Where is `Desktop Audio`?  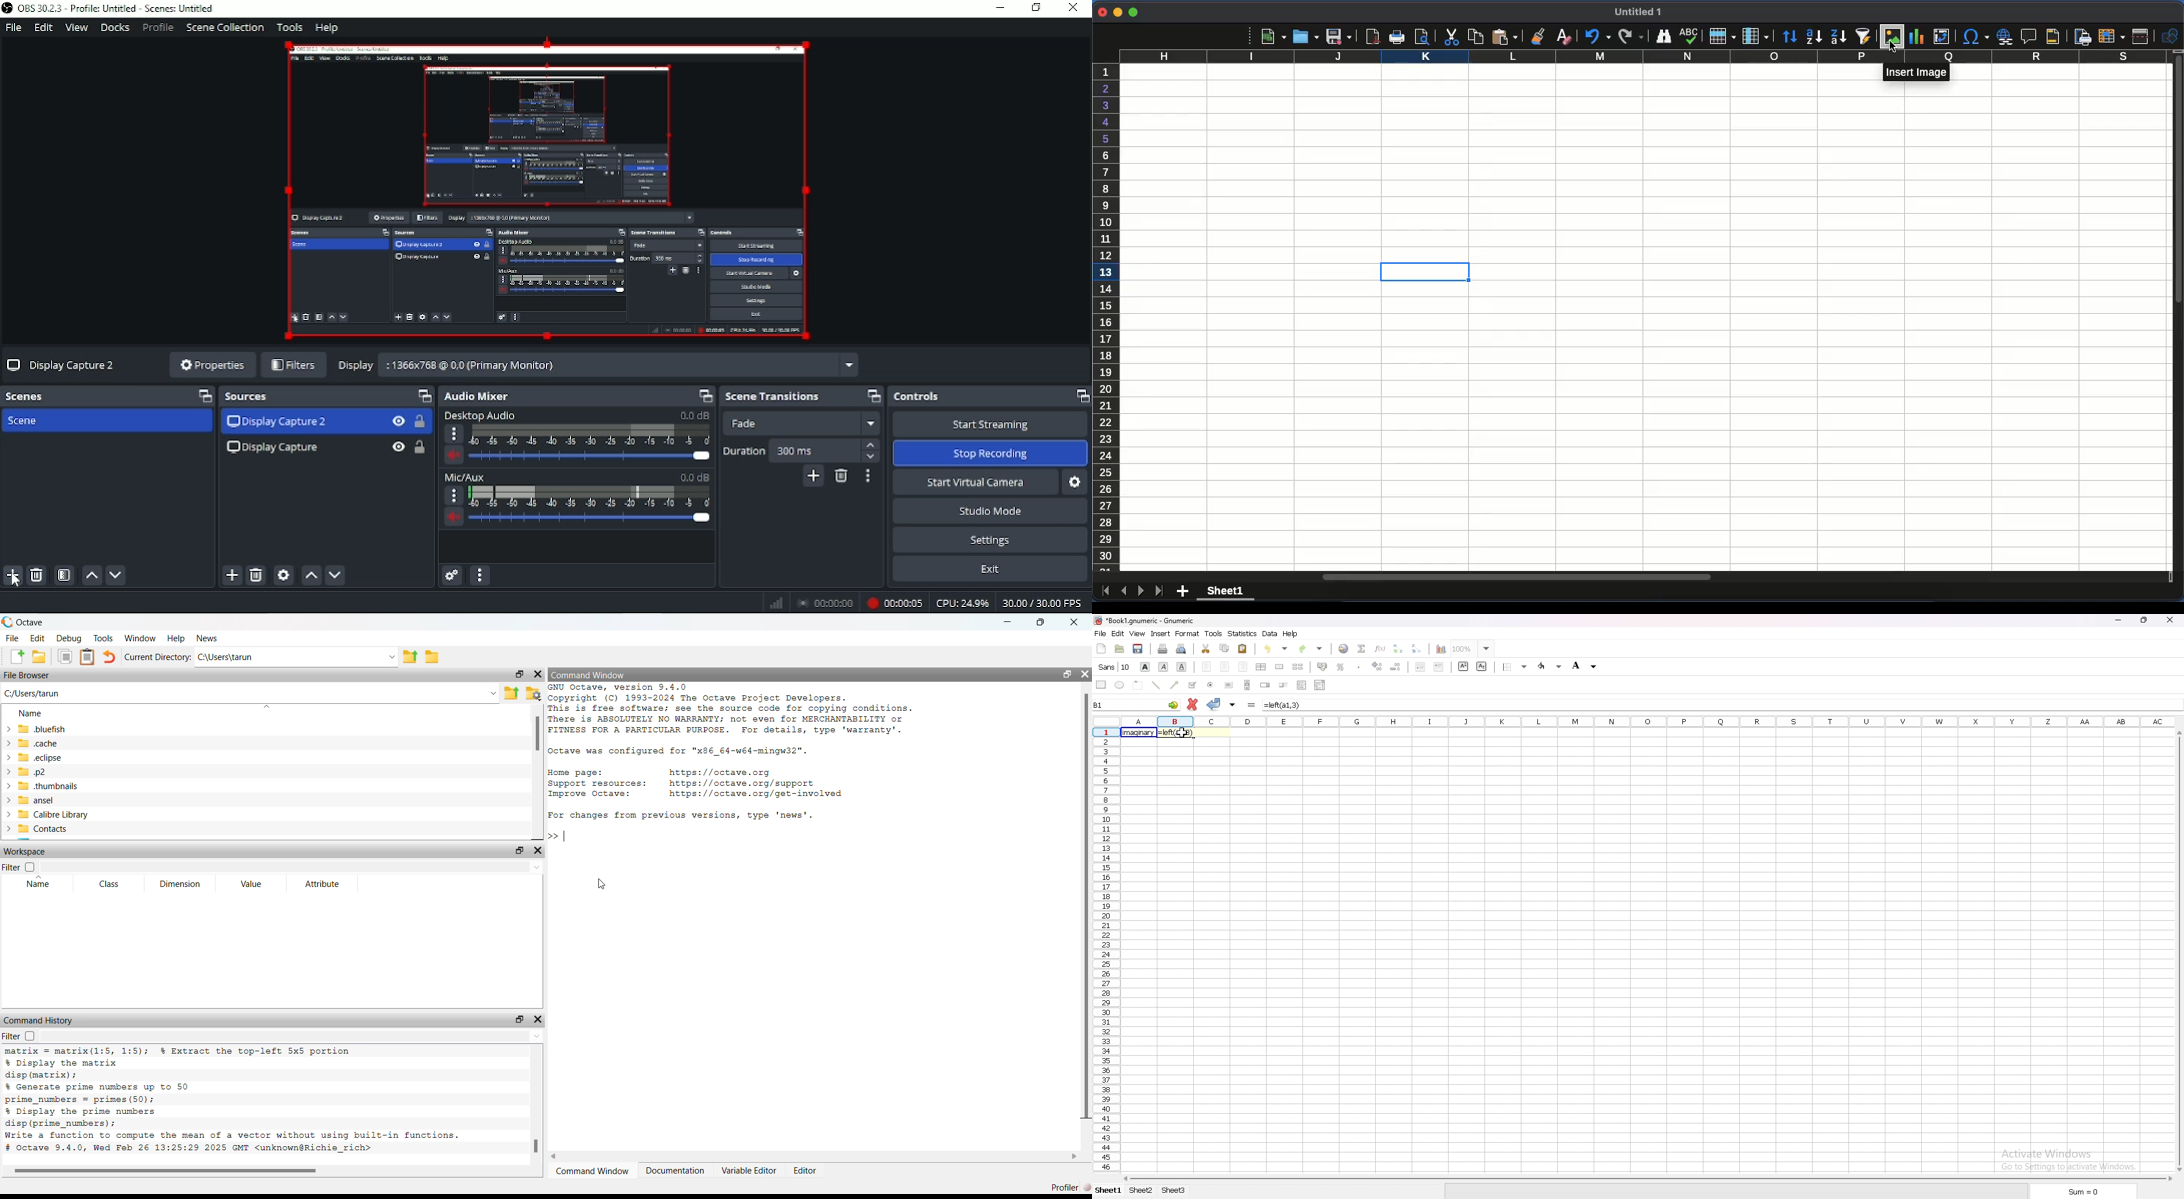
Desktop Audio is located at coordinates (481, 415).